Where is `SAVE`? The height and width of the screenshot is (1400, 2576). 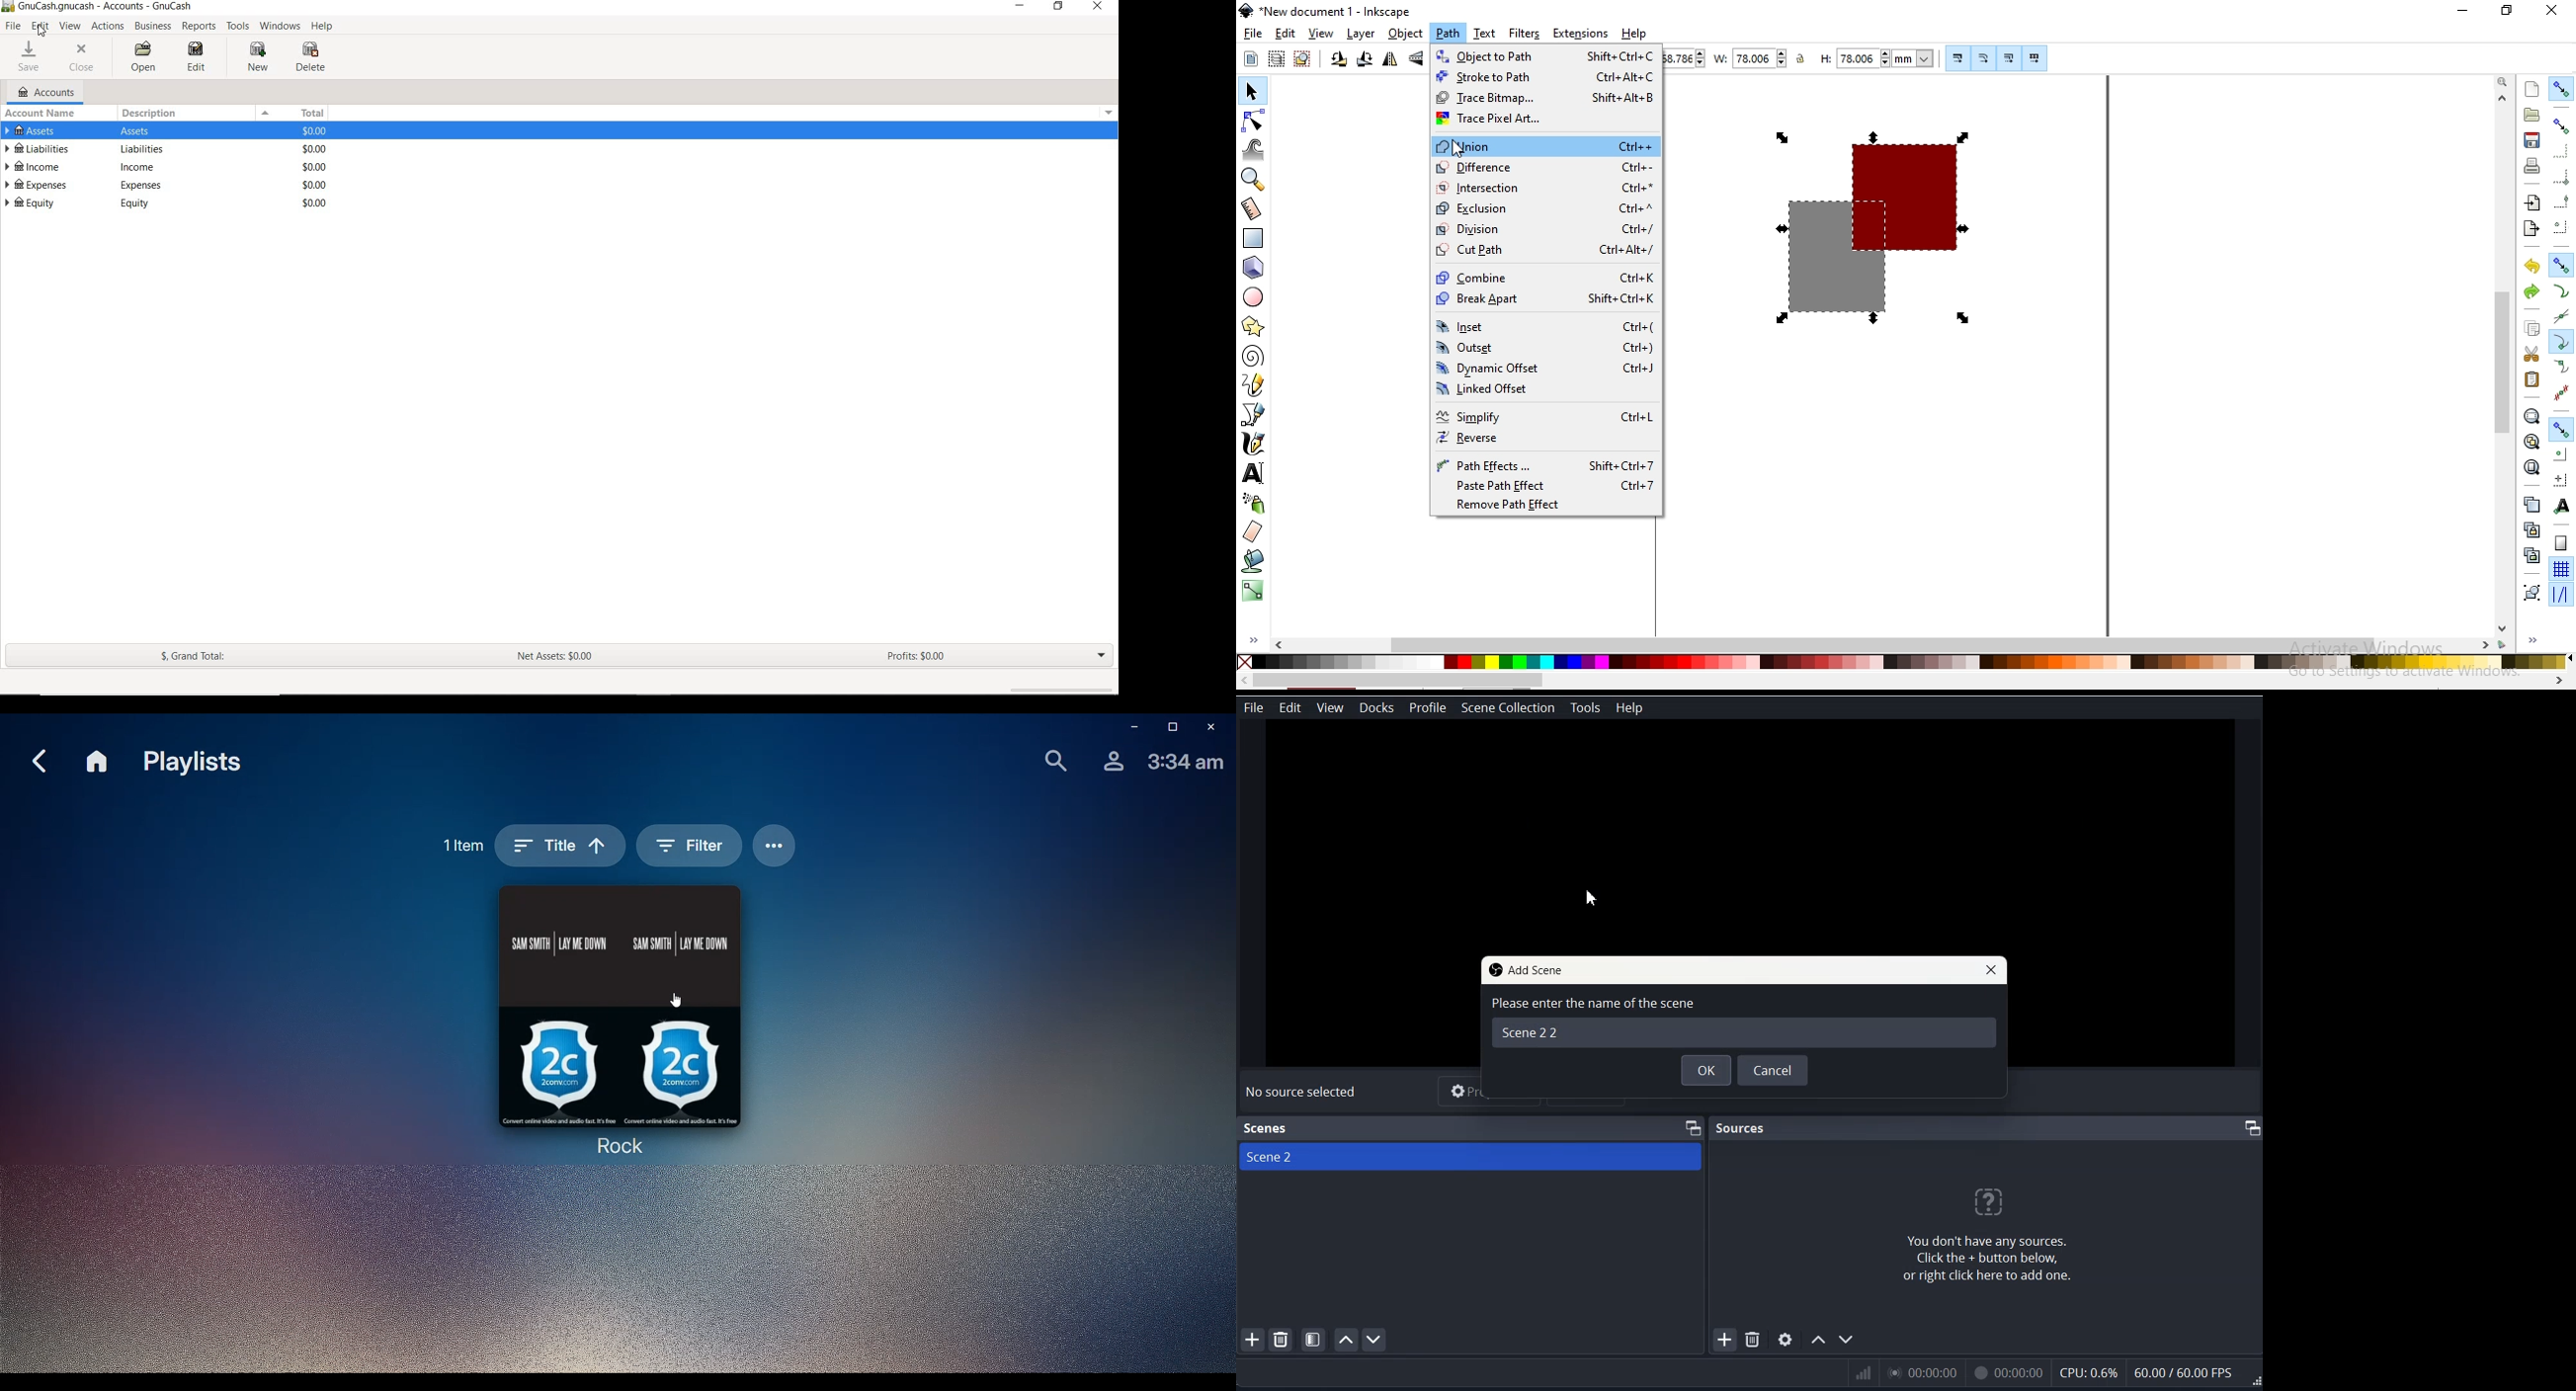 SAVE is located at coordinates (33, 57).